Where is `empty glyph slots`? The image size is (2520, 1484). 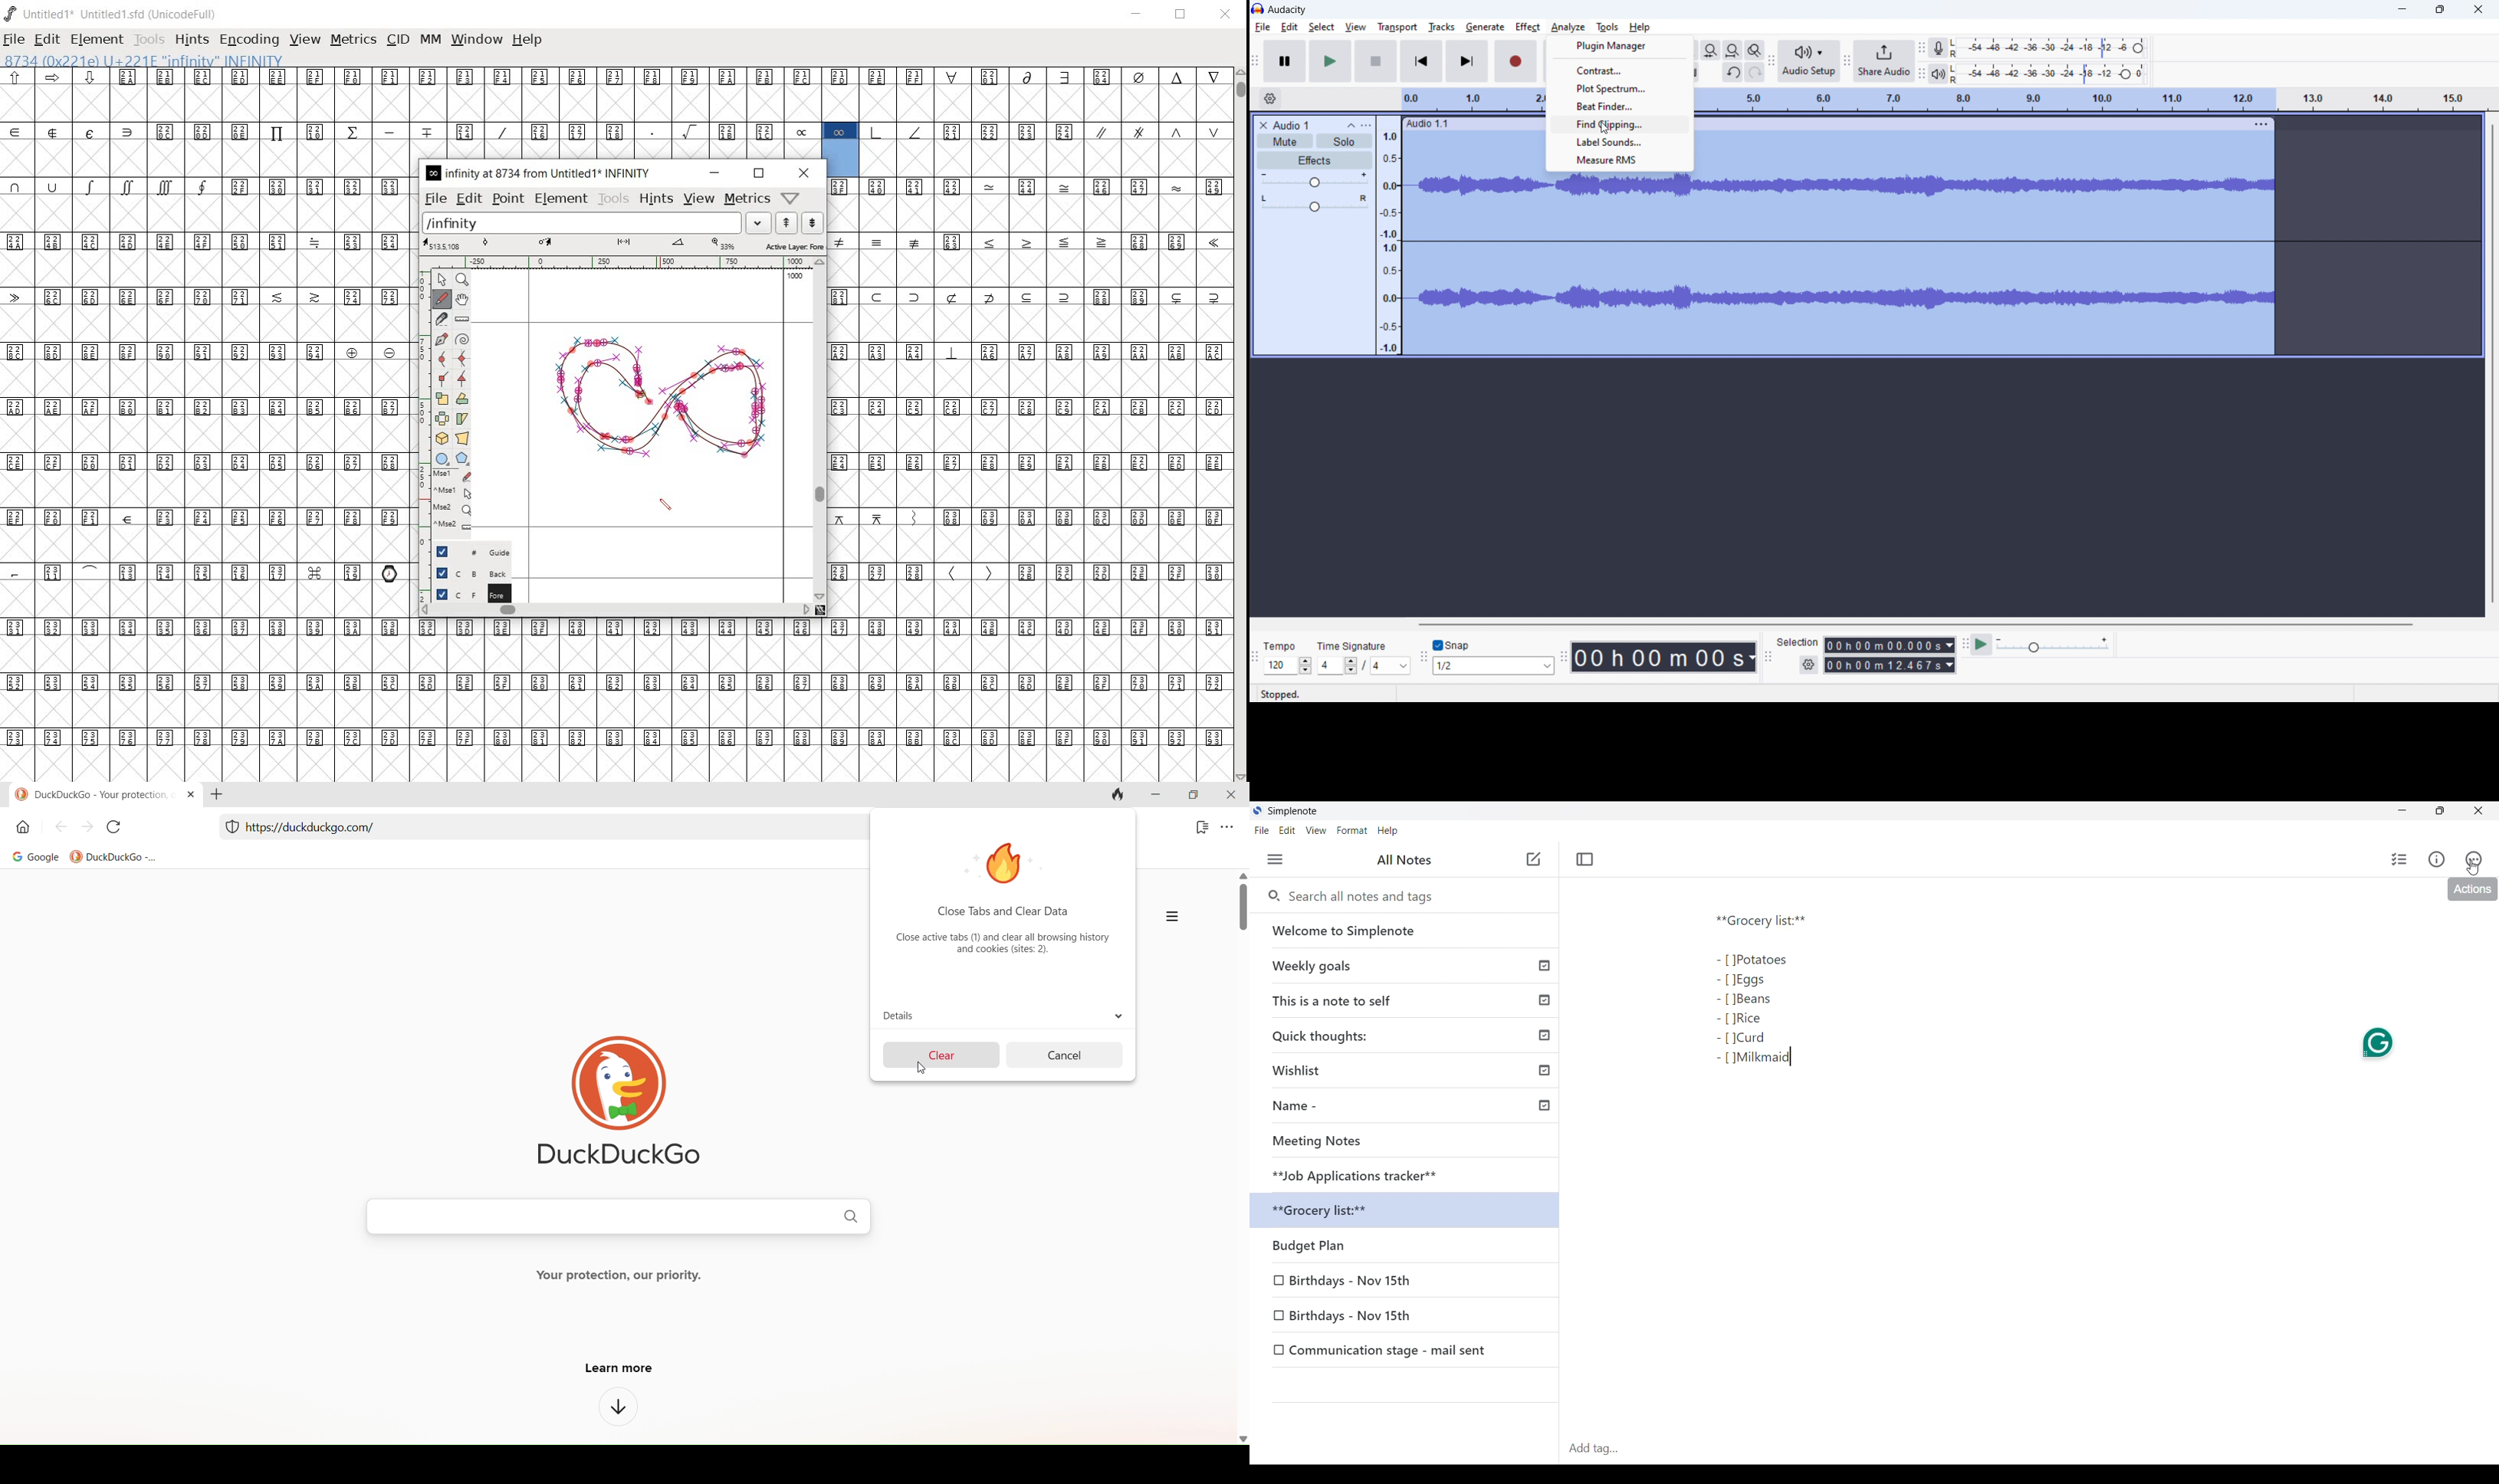
empty glyph slots is located at coordinates (614, 103).